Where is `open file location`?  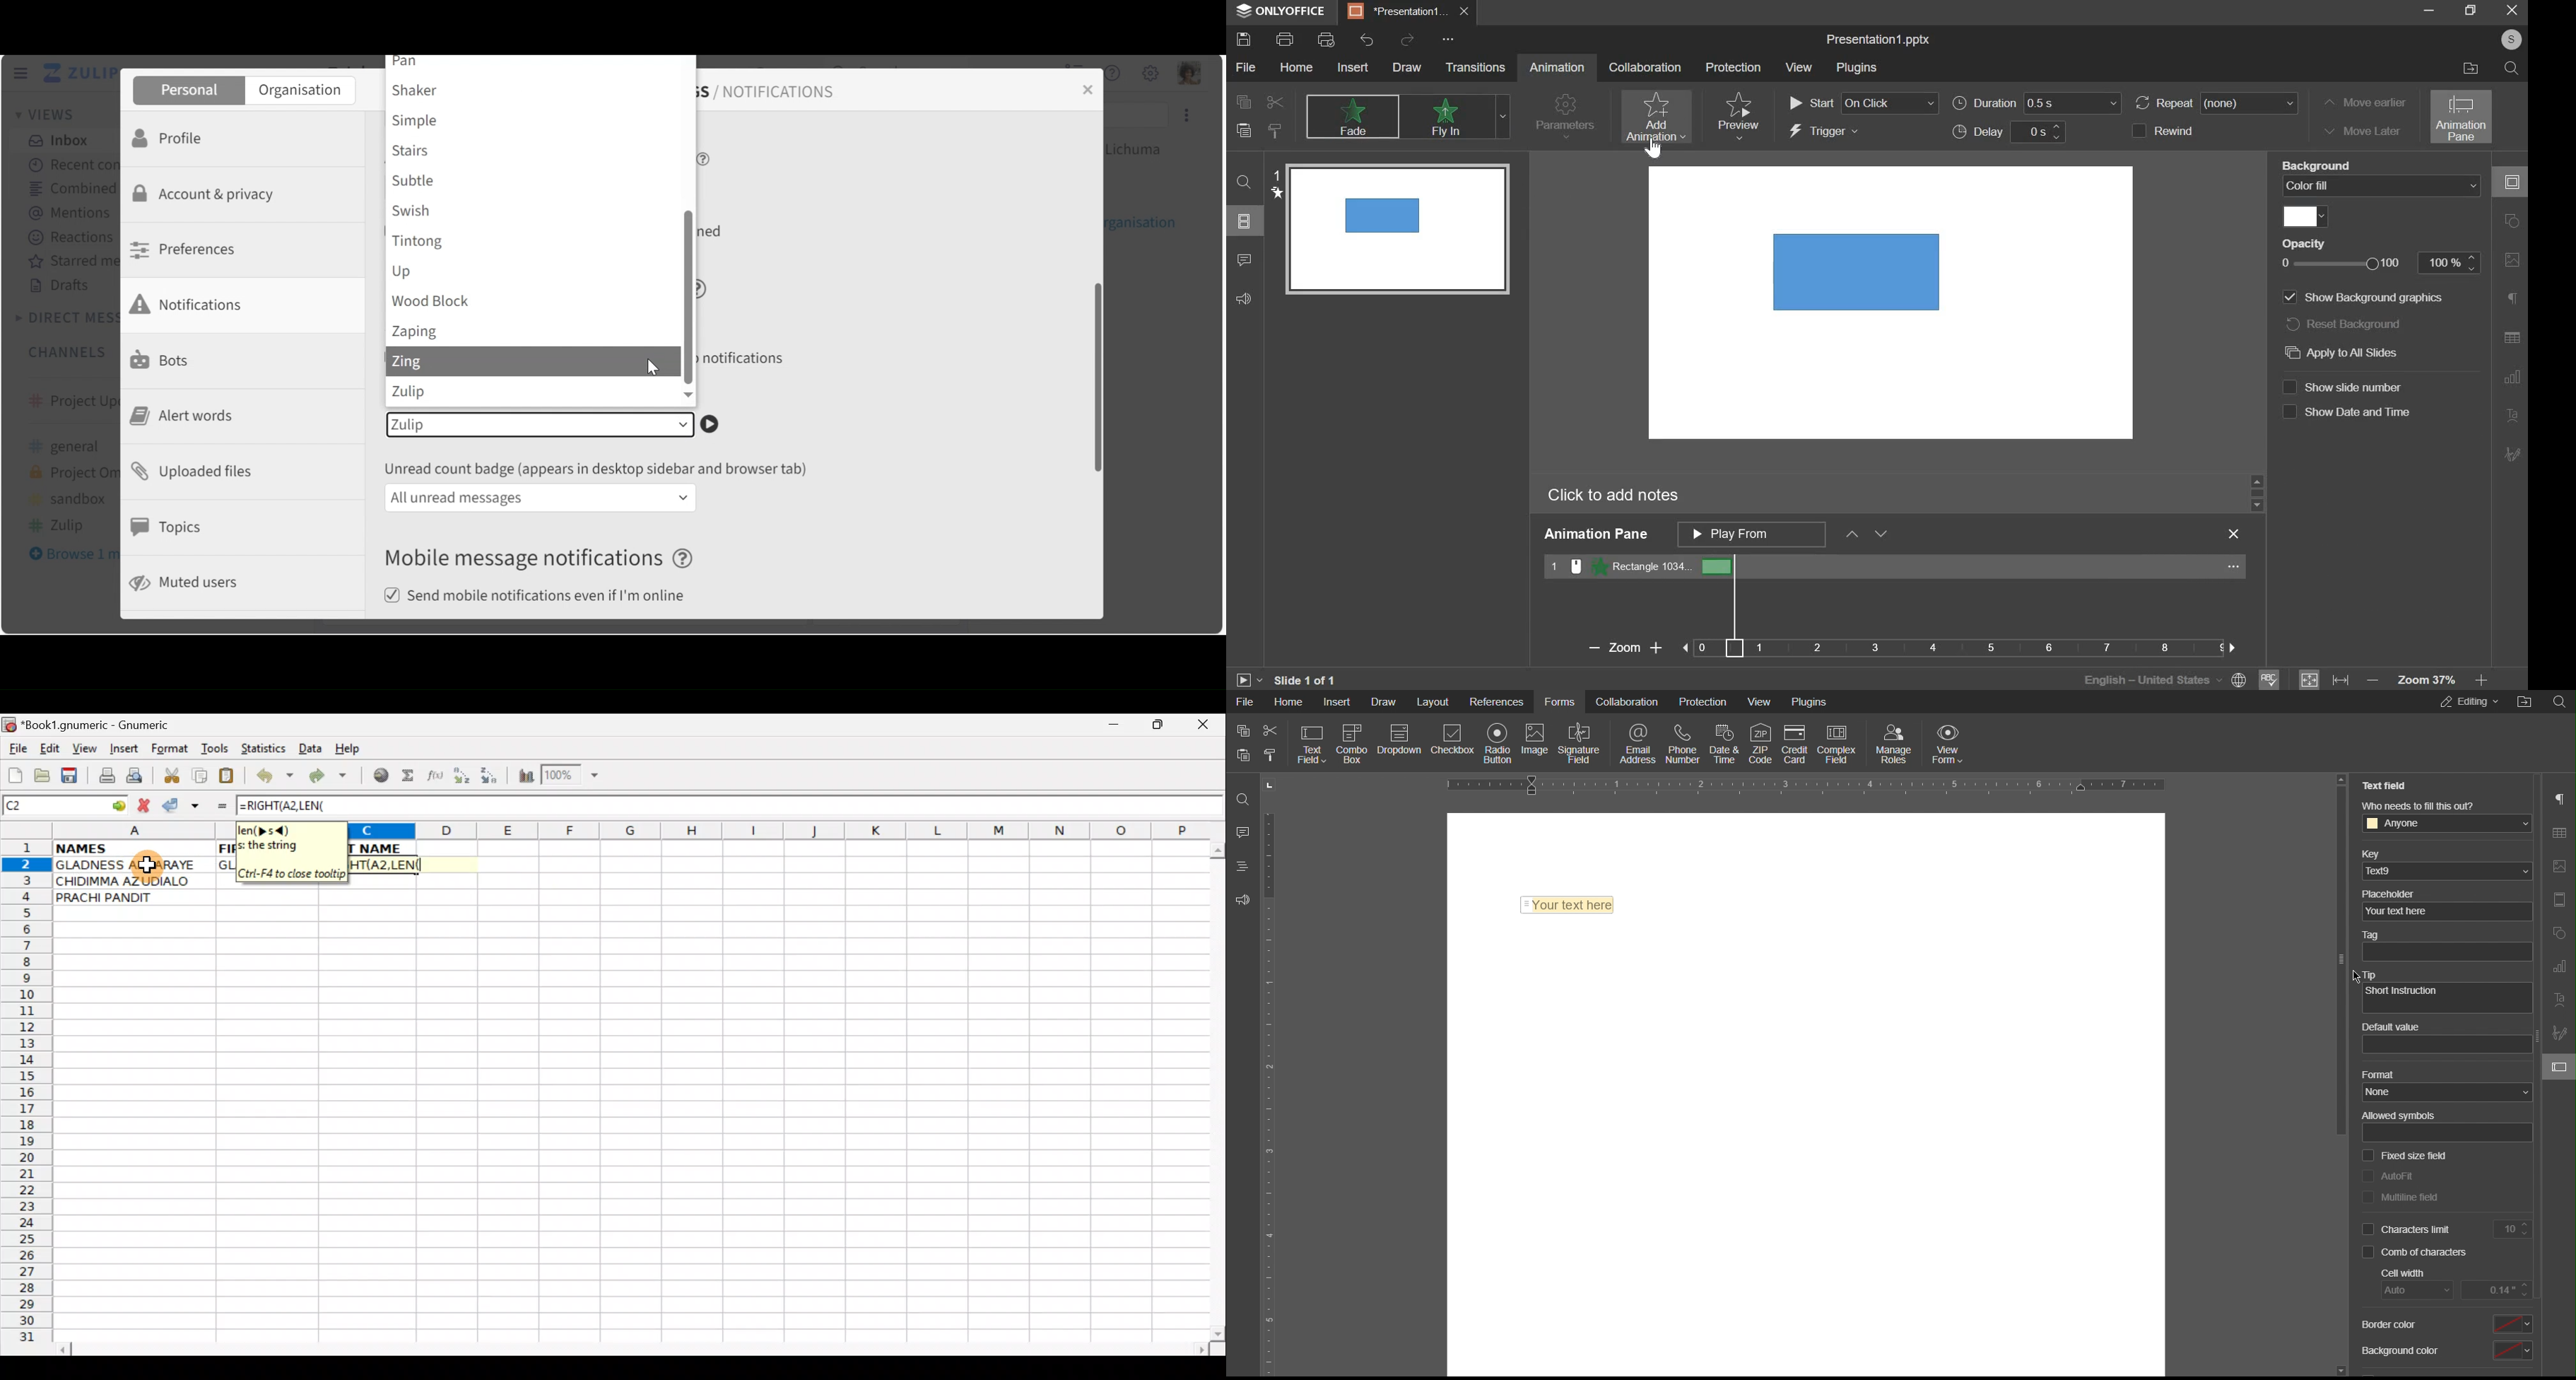 open file location is located at coordinates (2467, 70).